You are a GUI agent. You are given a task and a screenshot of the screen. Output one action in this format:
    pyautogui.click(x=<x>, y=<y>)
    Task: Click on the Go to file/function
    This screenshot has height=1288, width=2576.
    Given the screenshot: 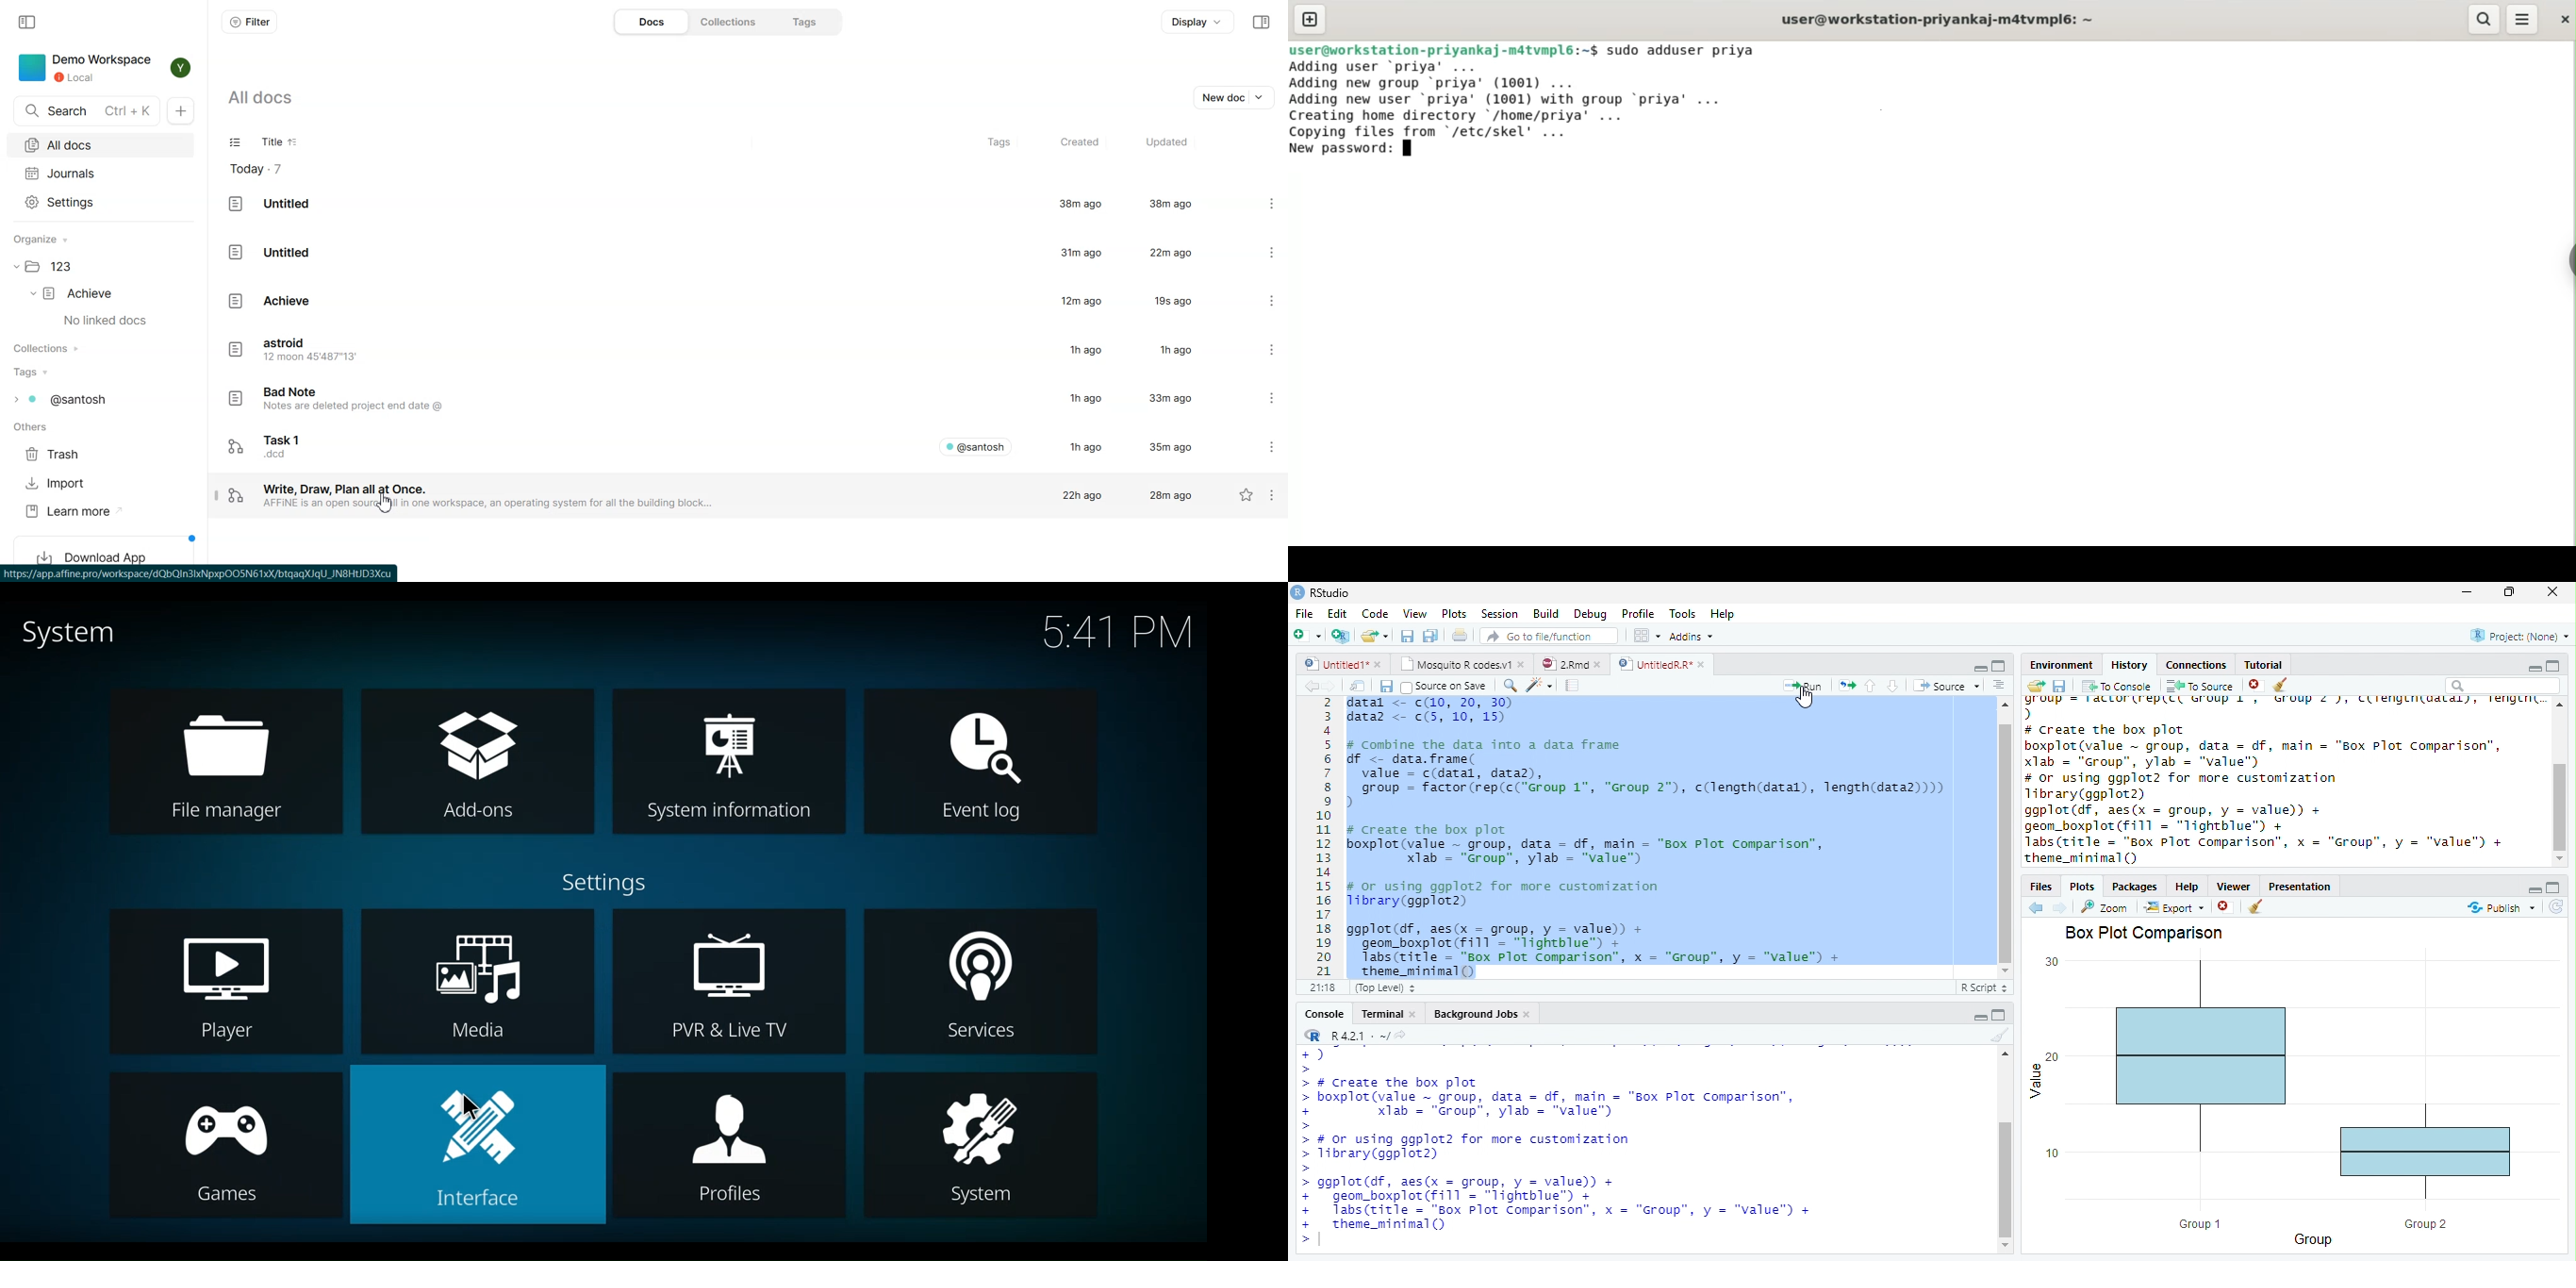 What is the action you would take?
    pyautogui.click(x=1550, y=636)
    